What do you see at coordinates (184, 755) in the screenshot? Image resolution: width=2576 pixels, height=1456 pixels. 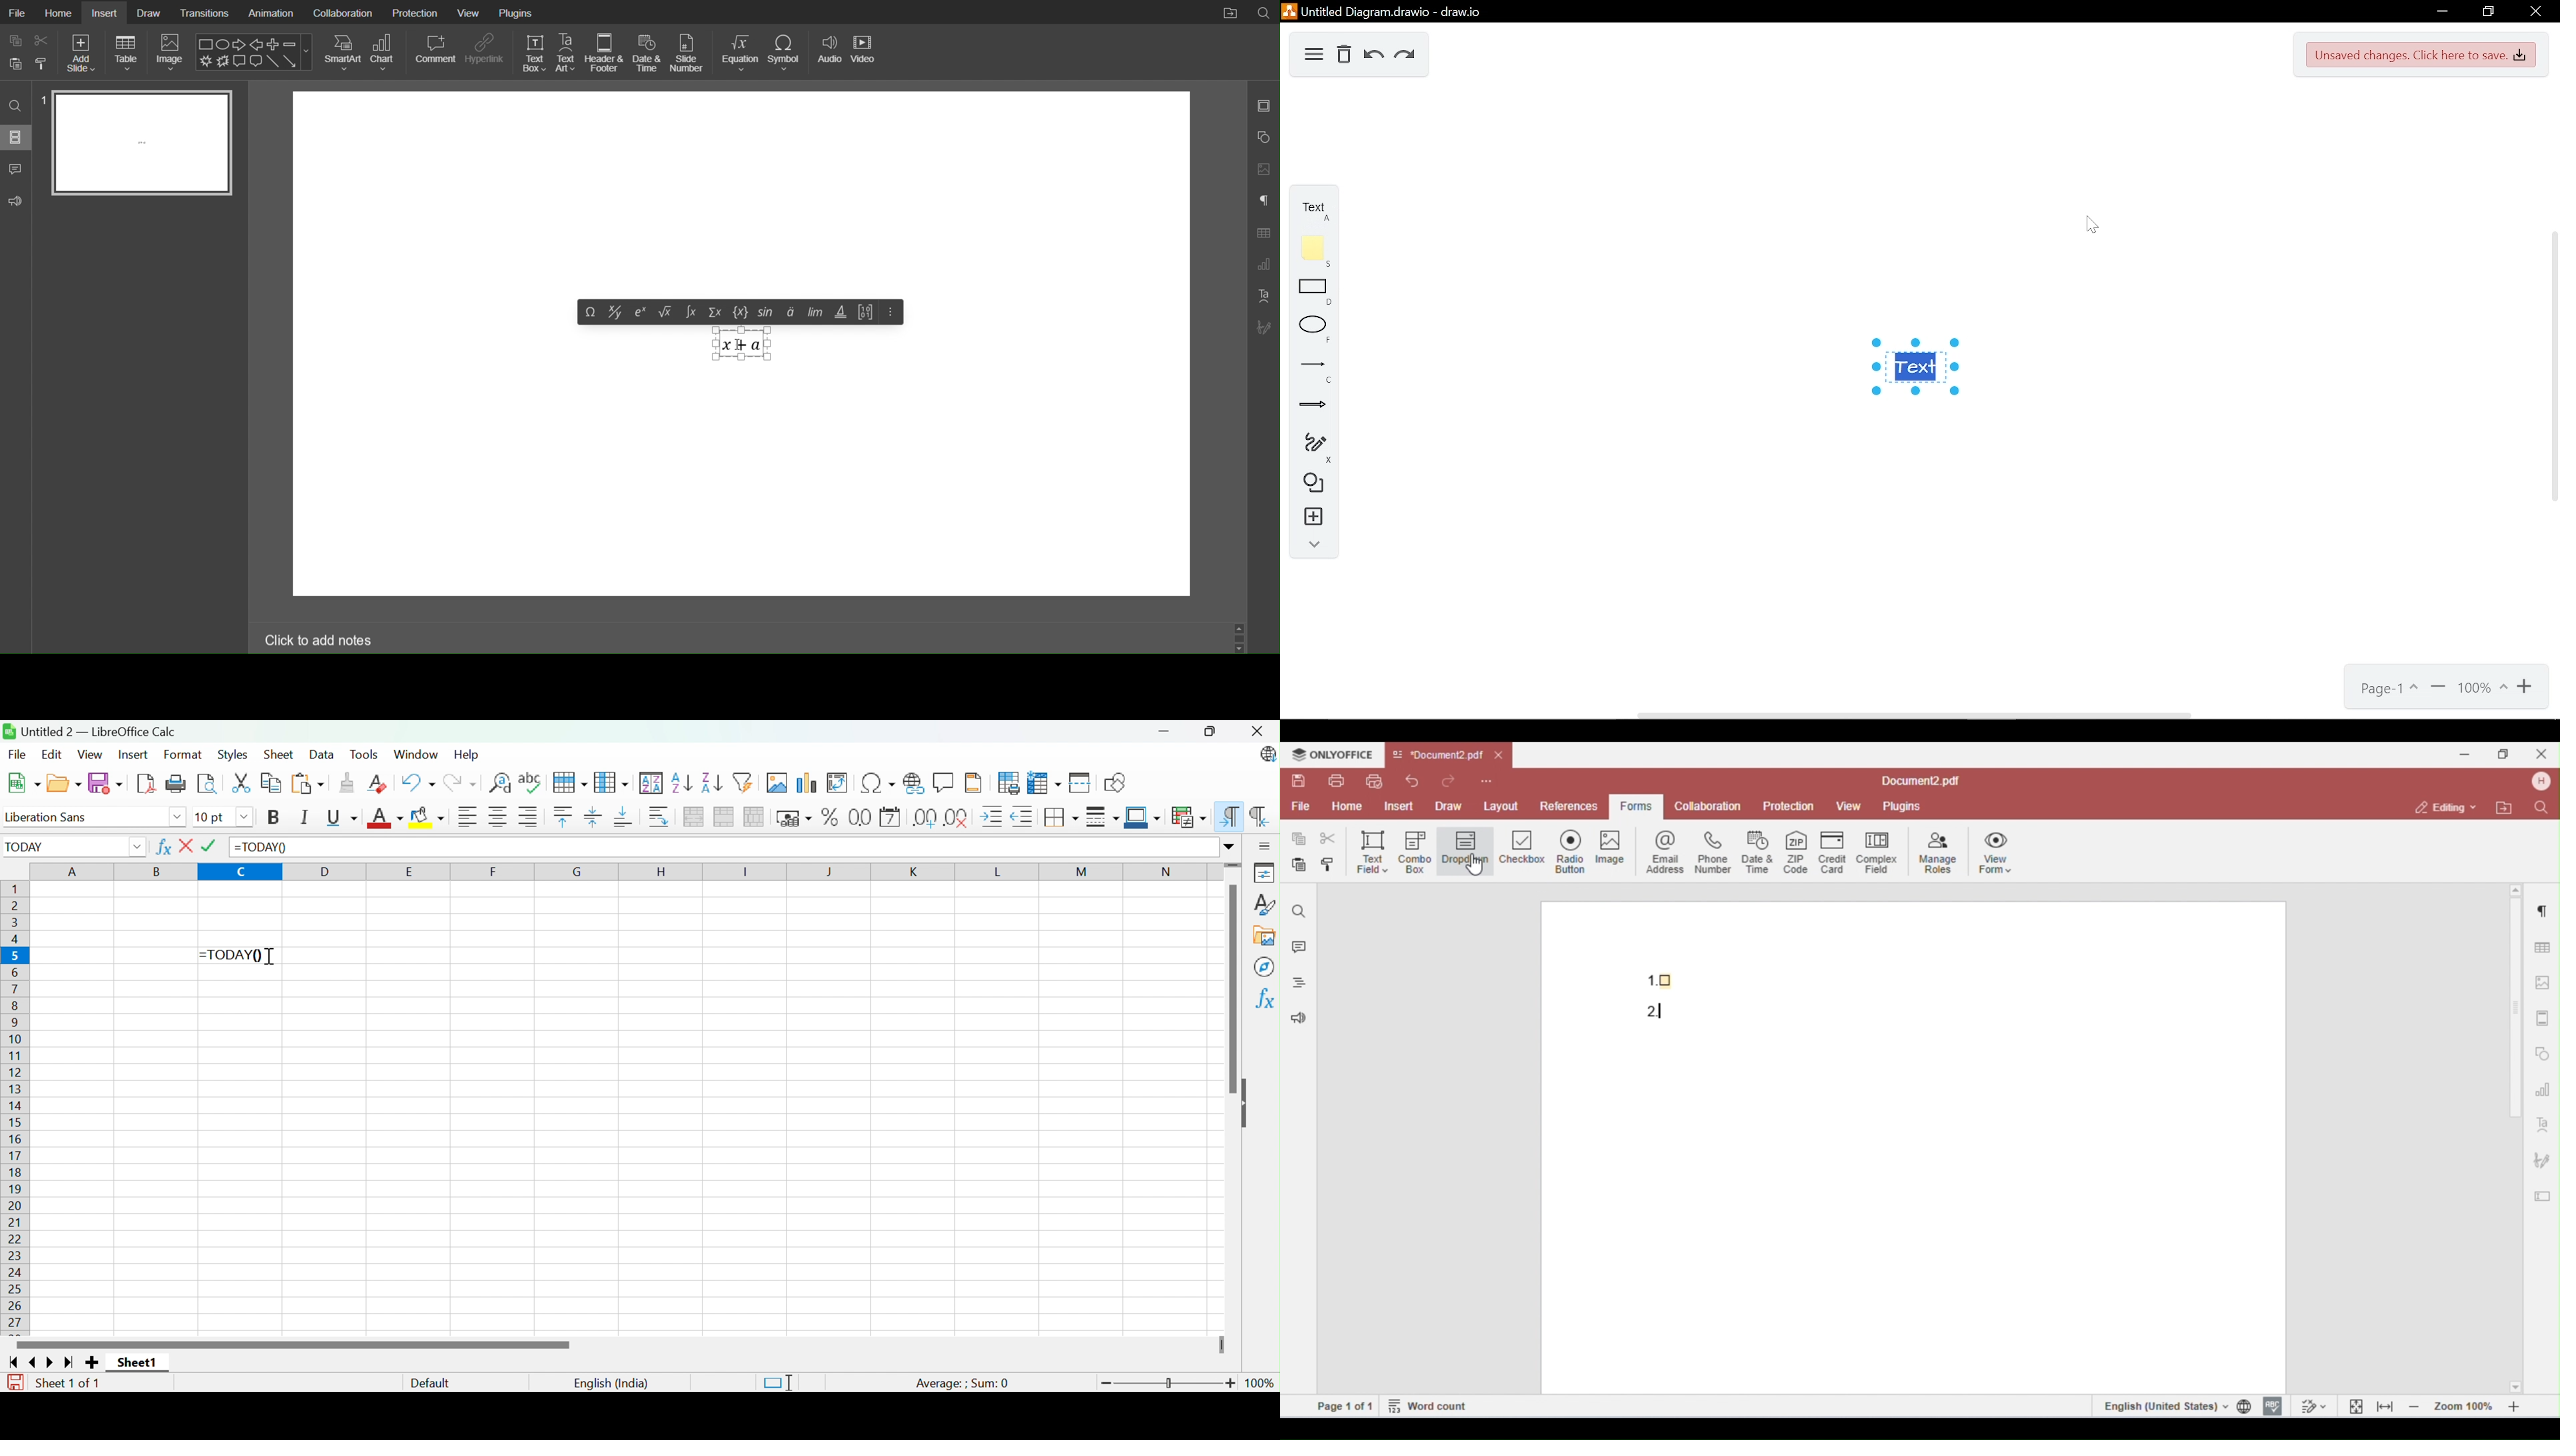 I see `Format` at bounding box center [184, 755].